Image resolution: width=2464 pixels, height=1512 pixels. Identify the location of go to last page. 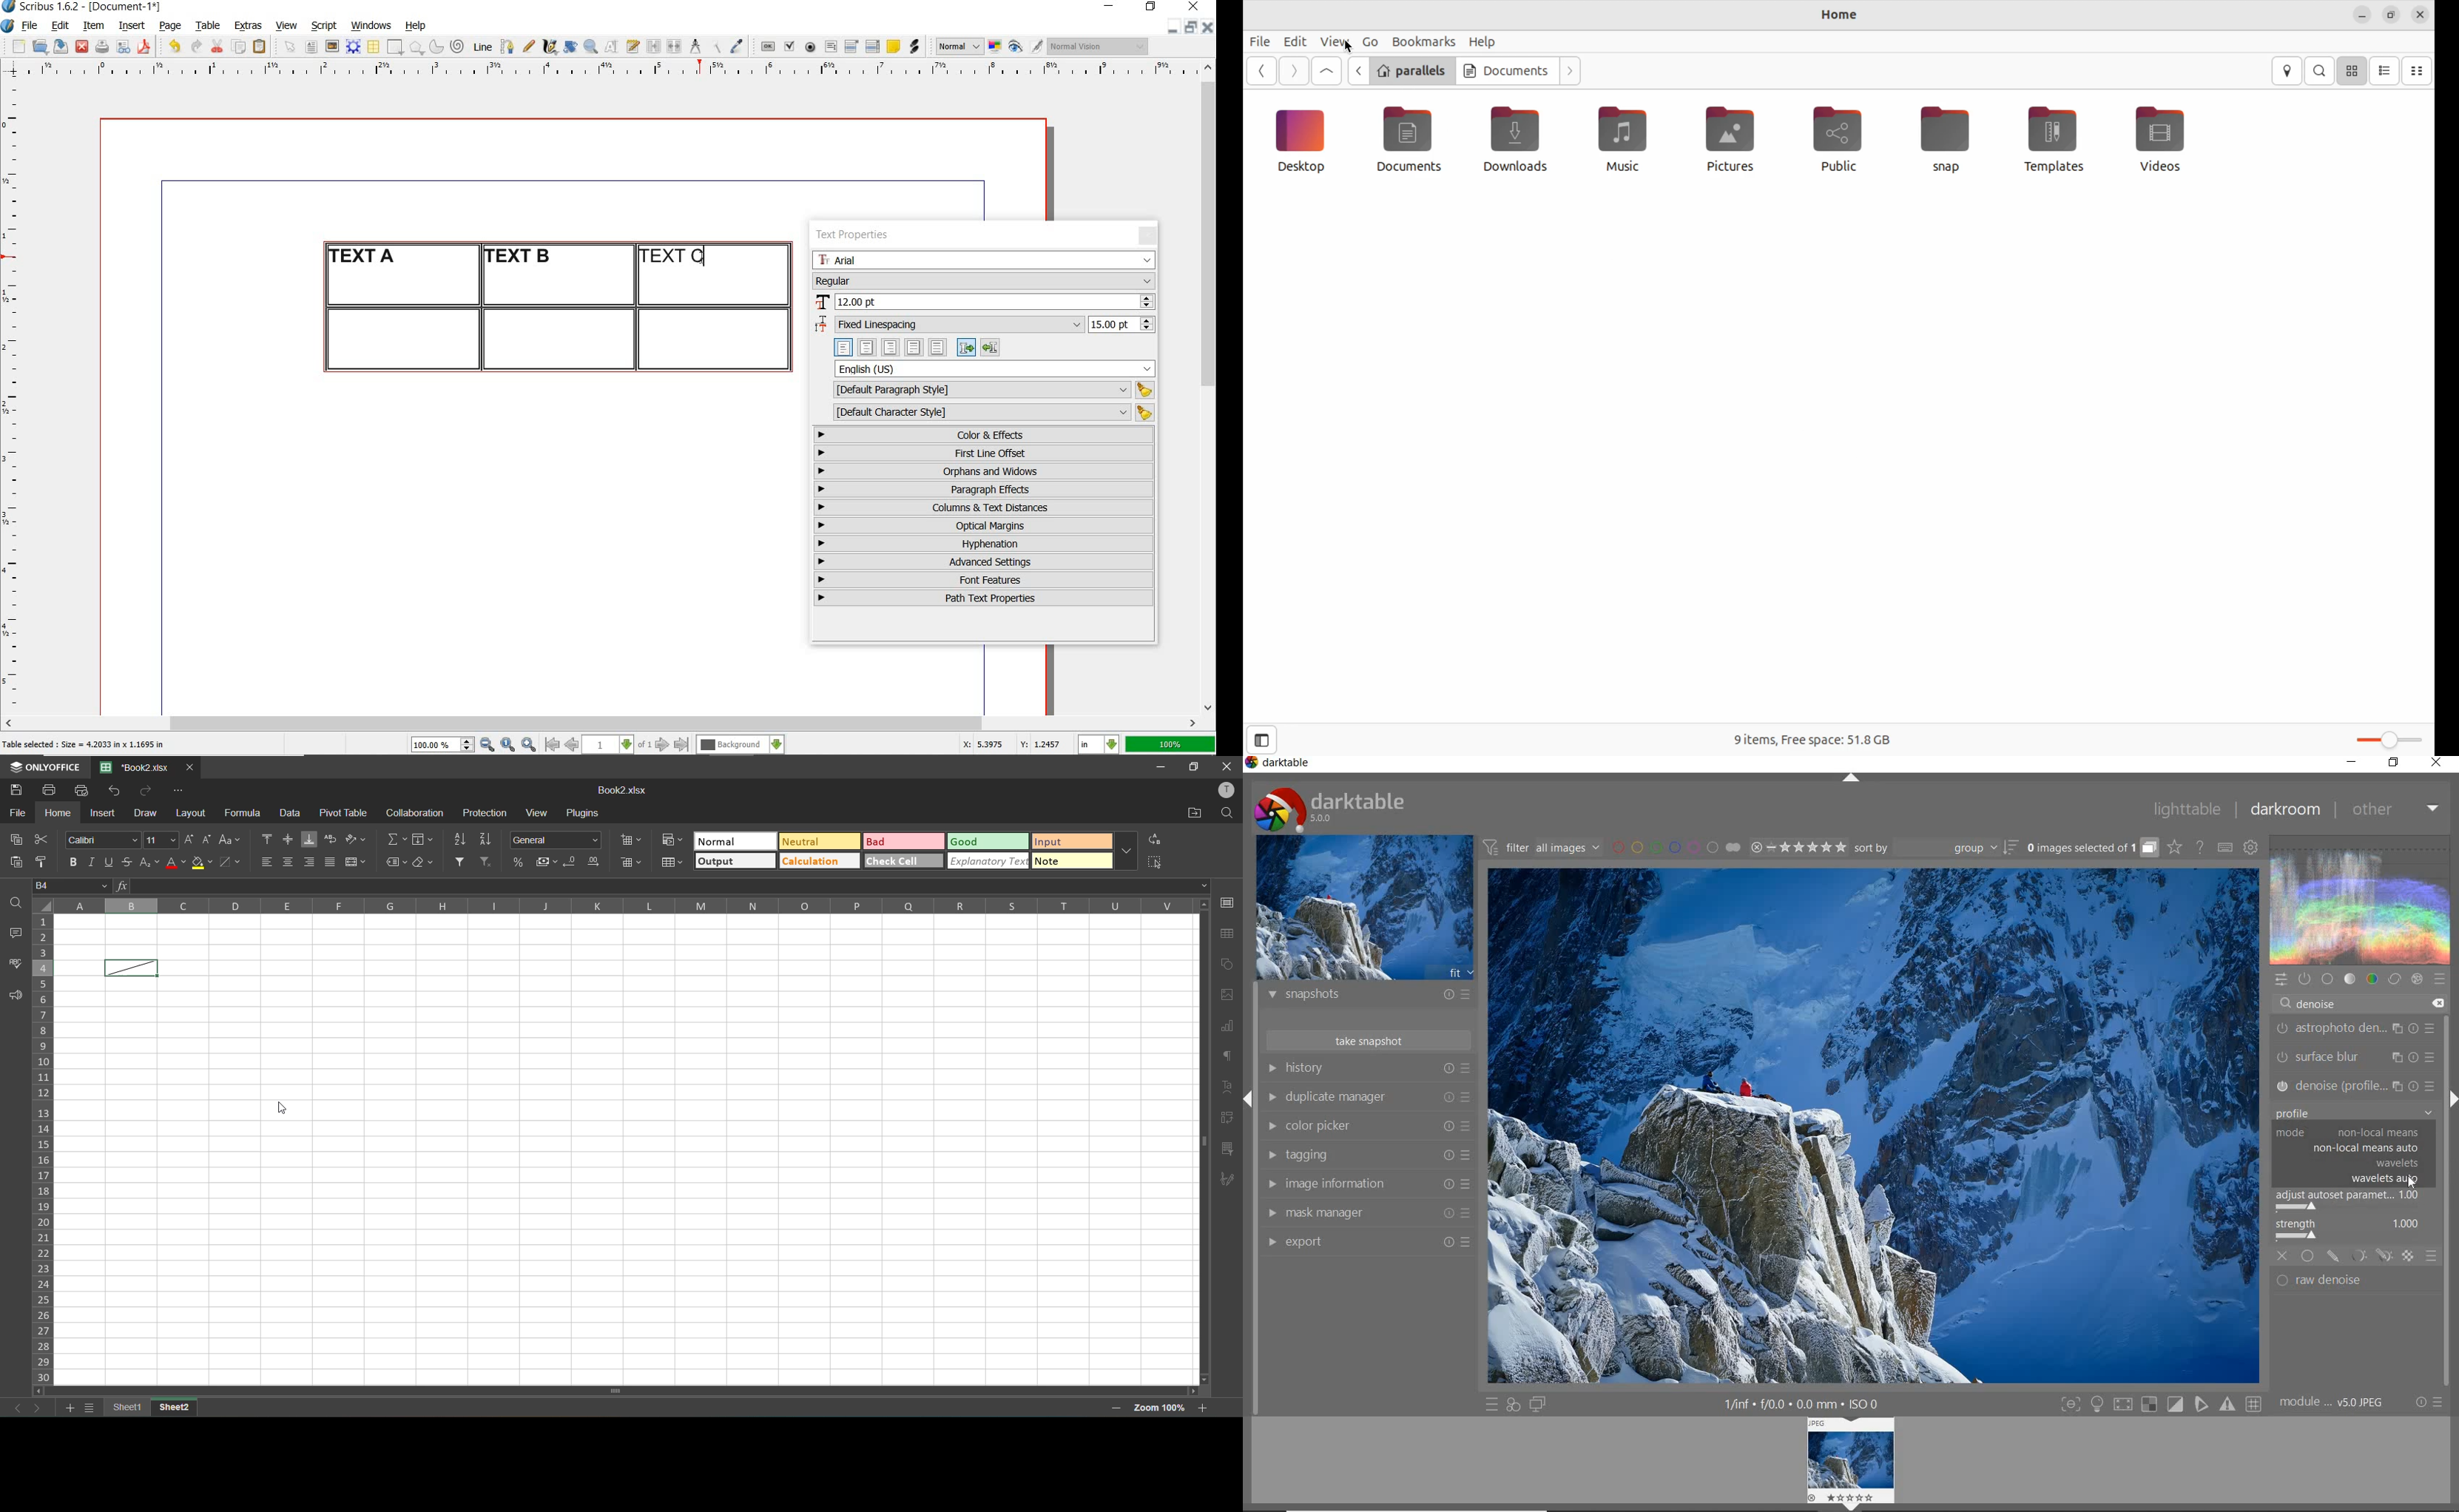
(682, 745).